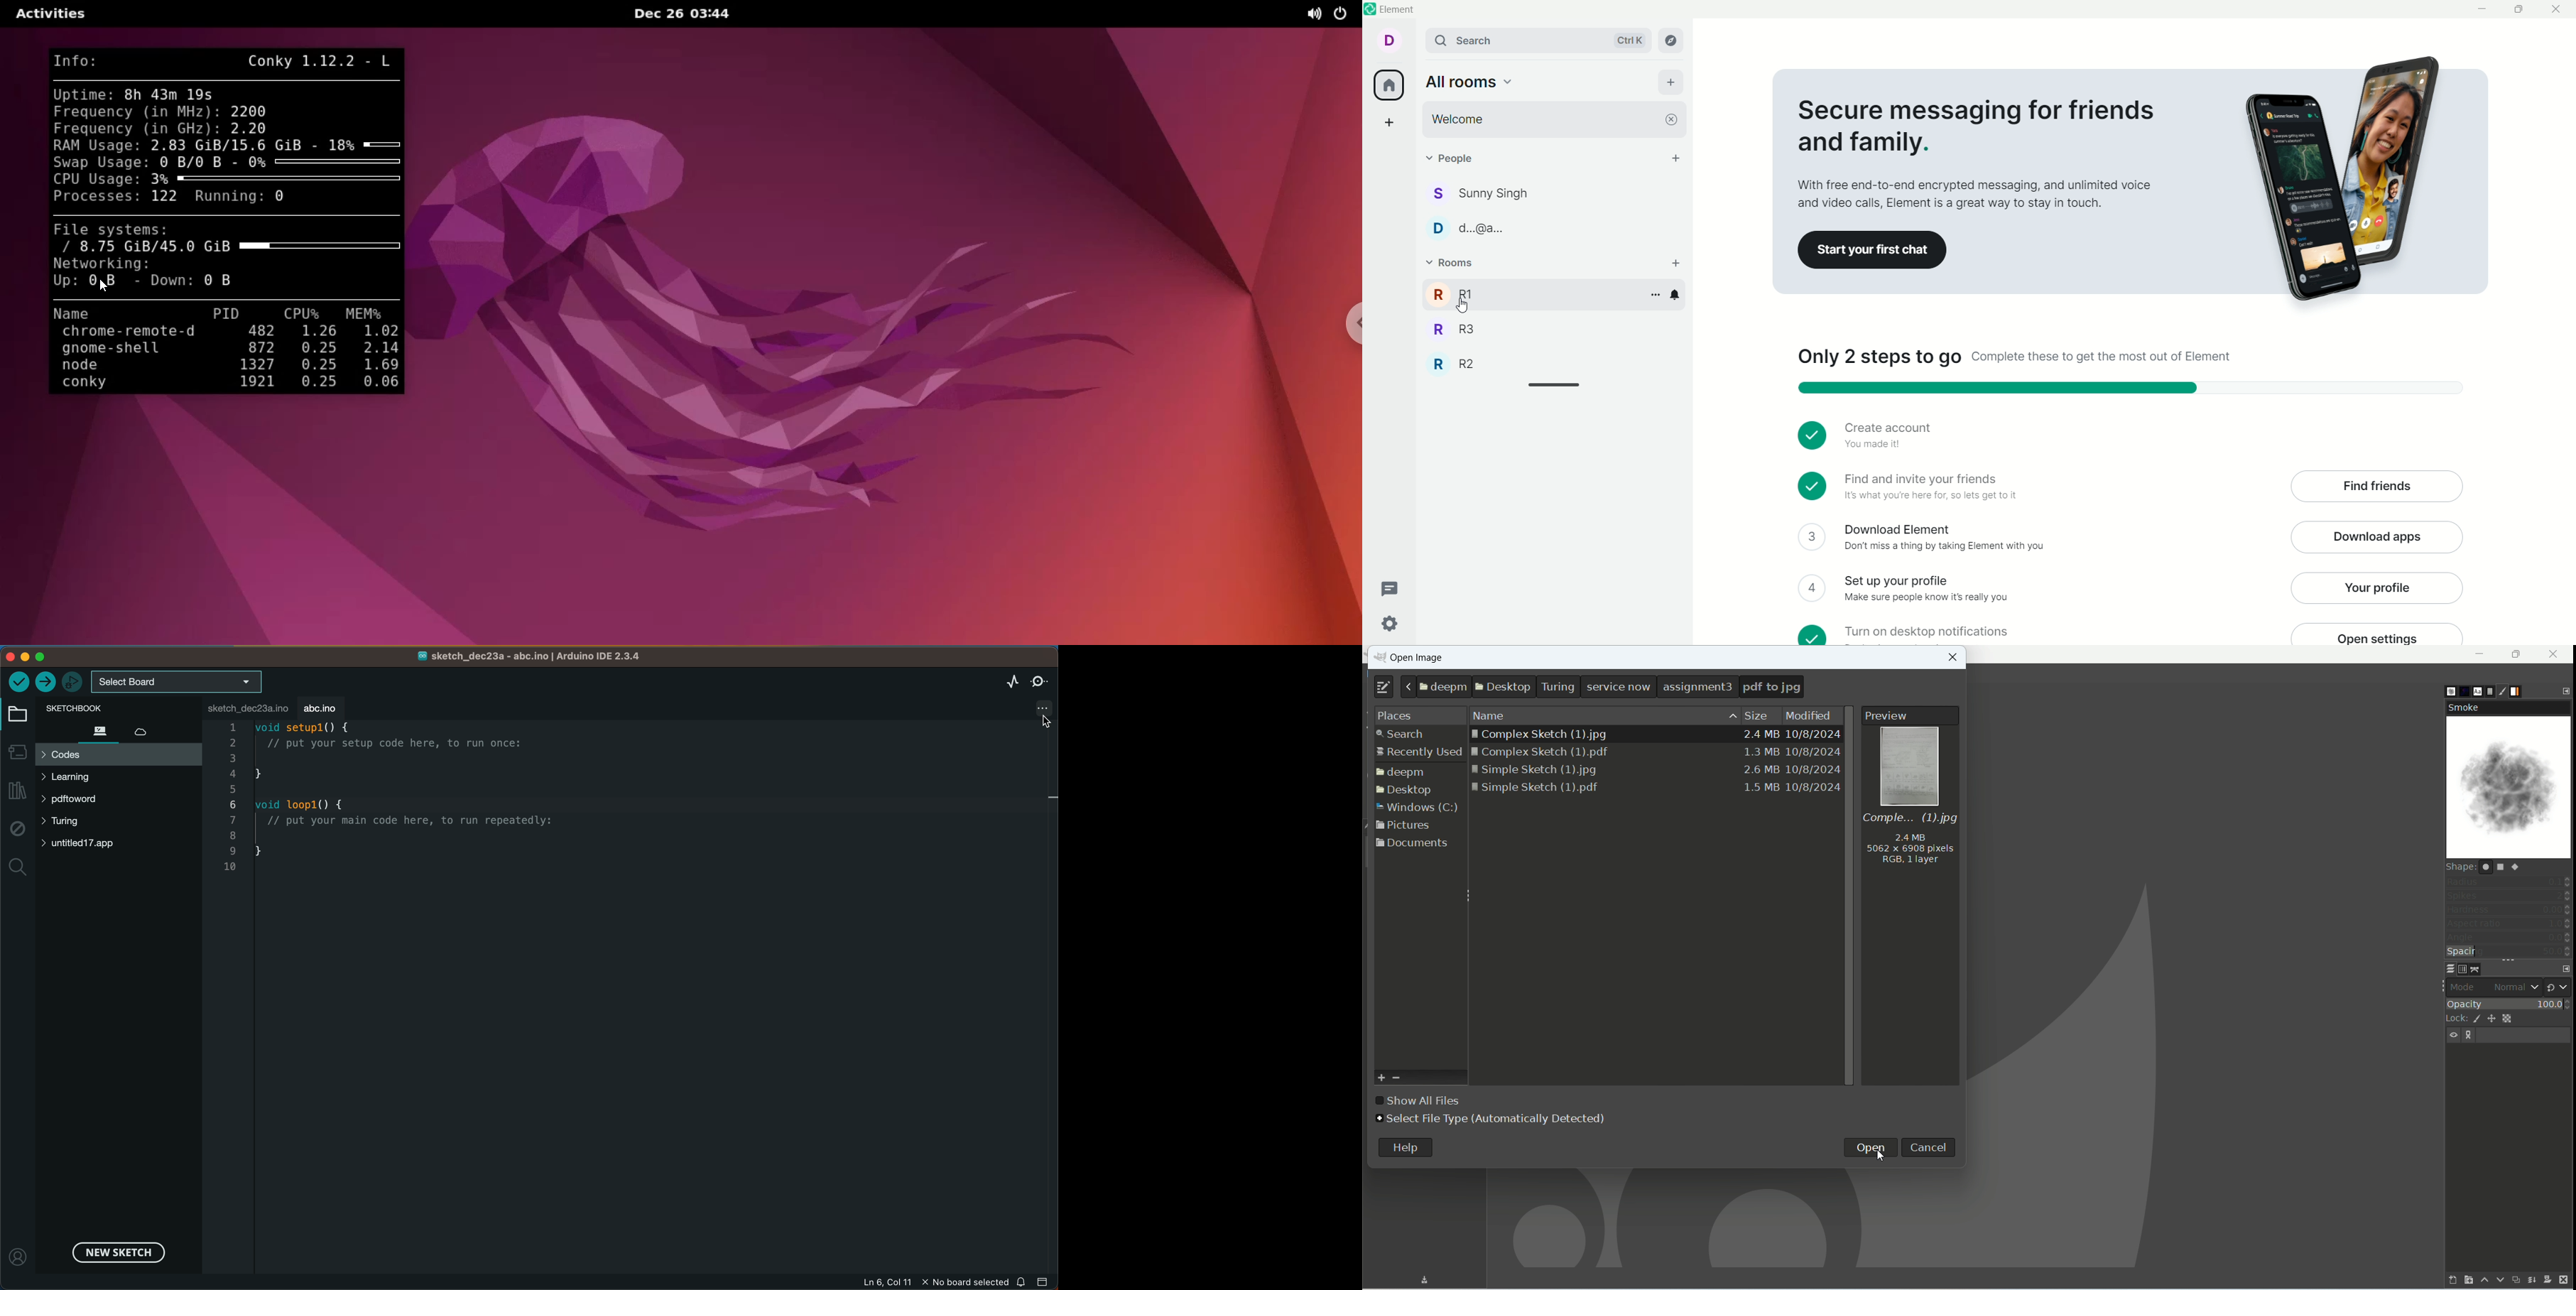  Describe the element at coordinates (1927, 634) in the screenshot. I see `Indicates step 5: Turn on desktop notifications` at that location.